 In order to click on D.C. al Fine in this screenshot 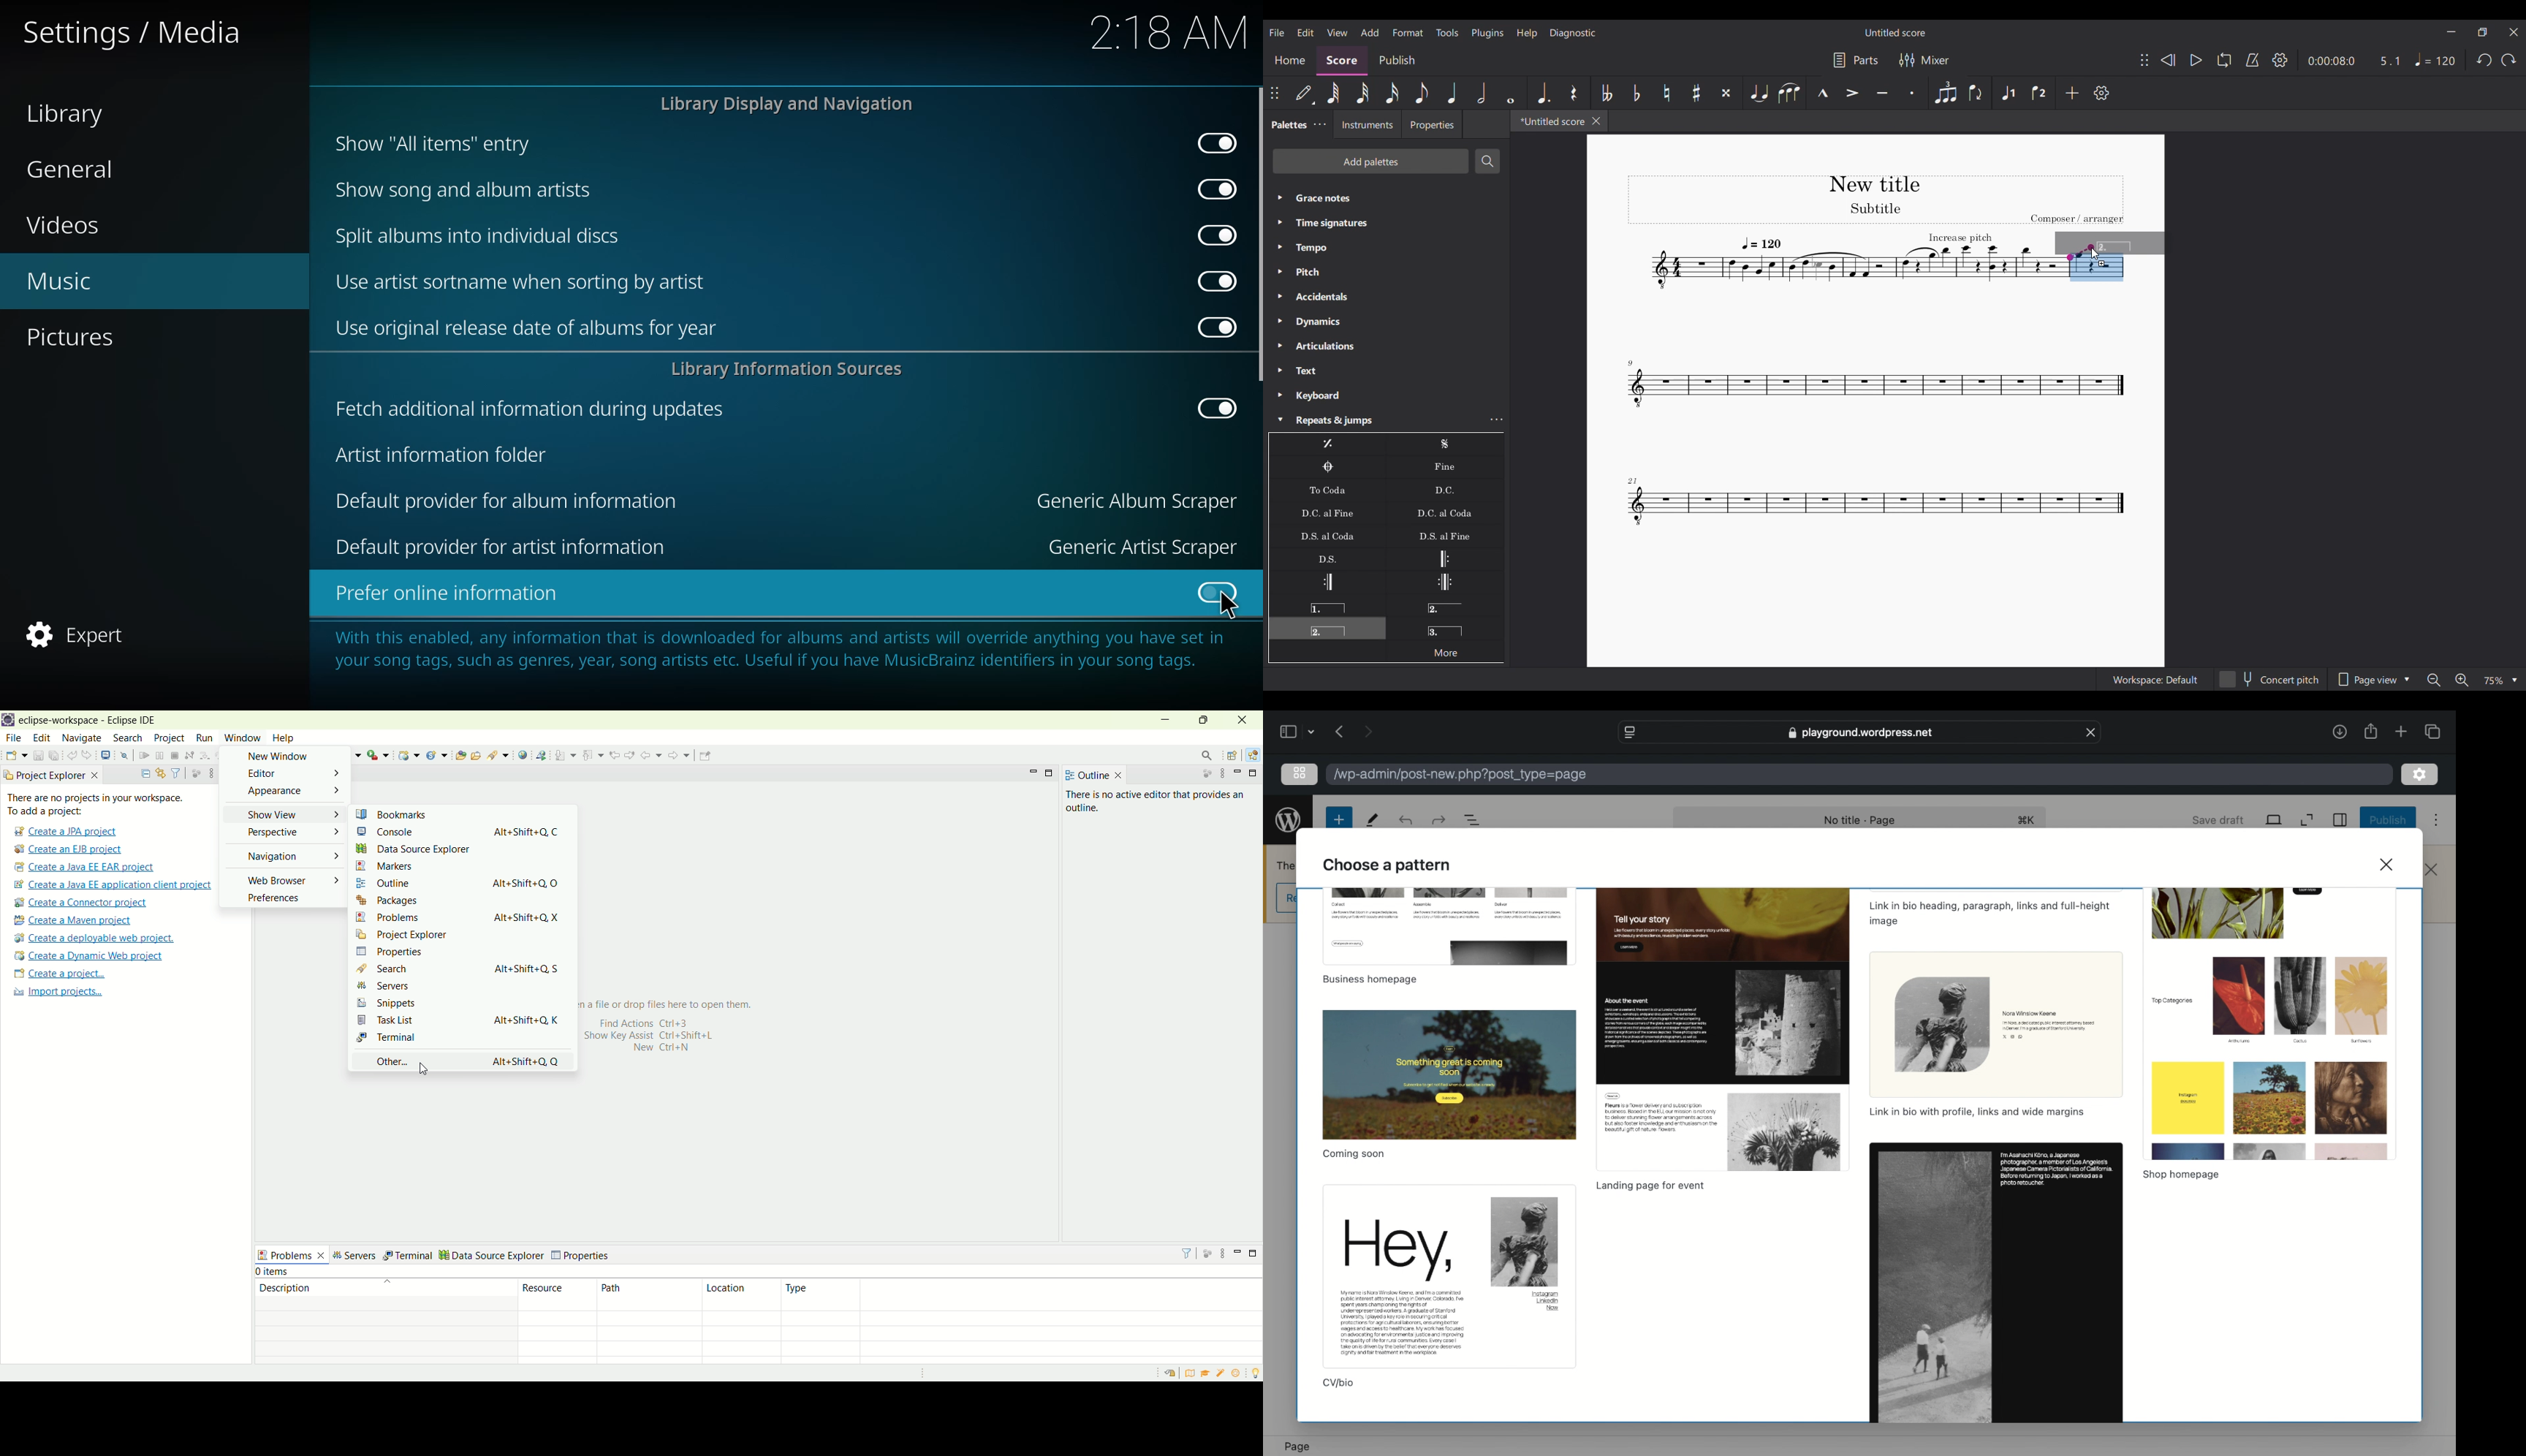, I will do `click(1327, 512)`.